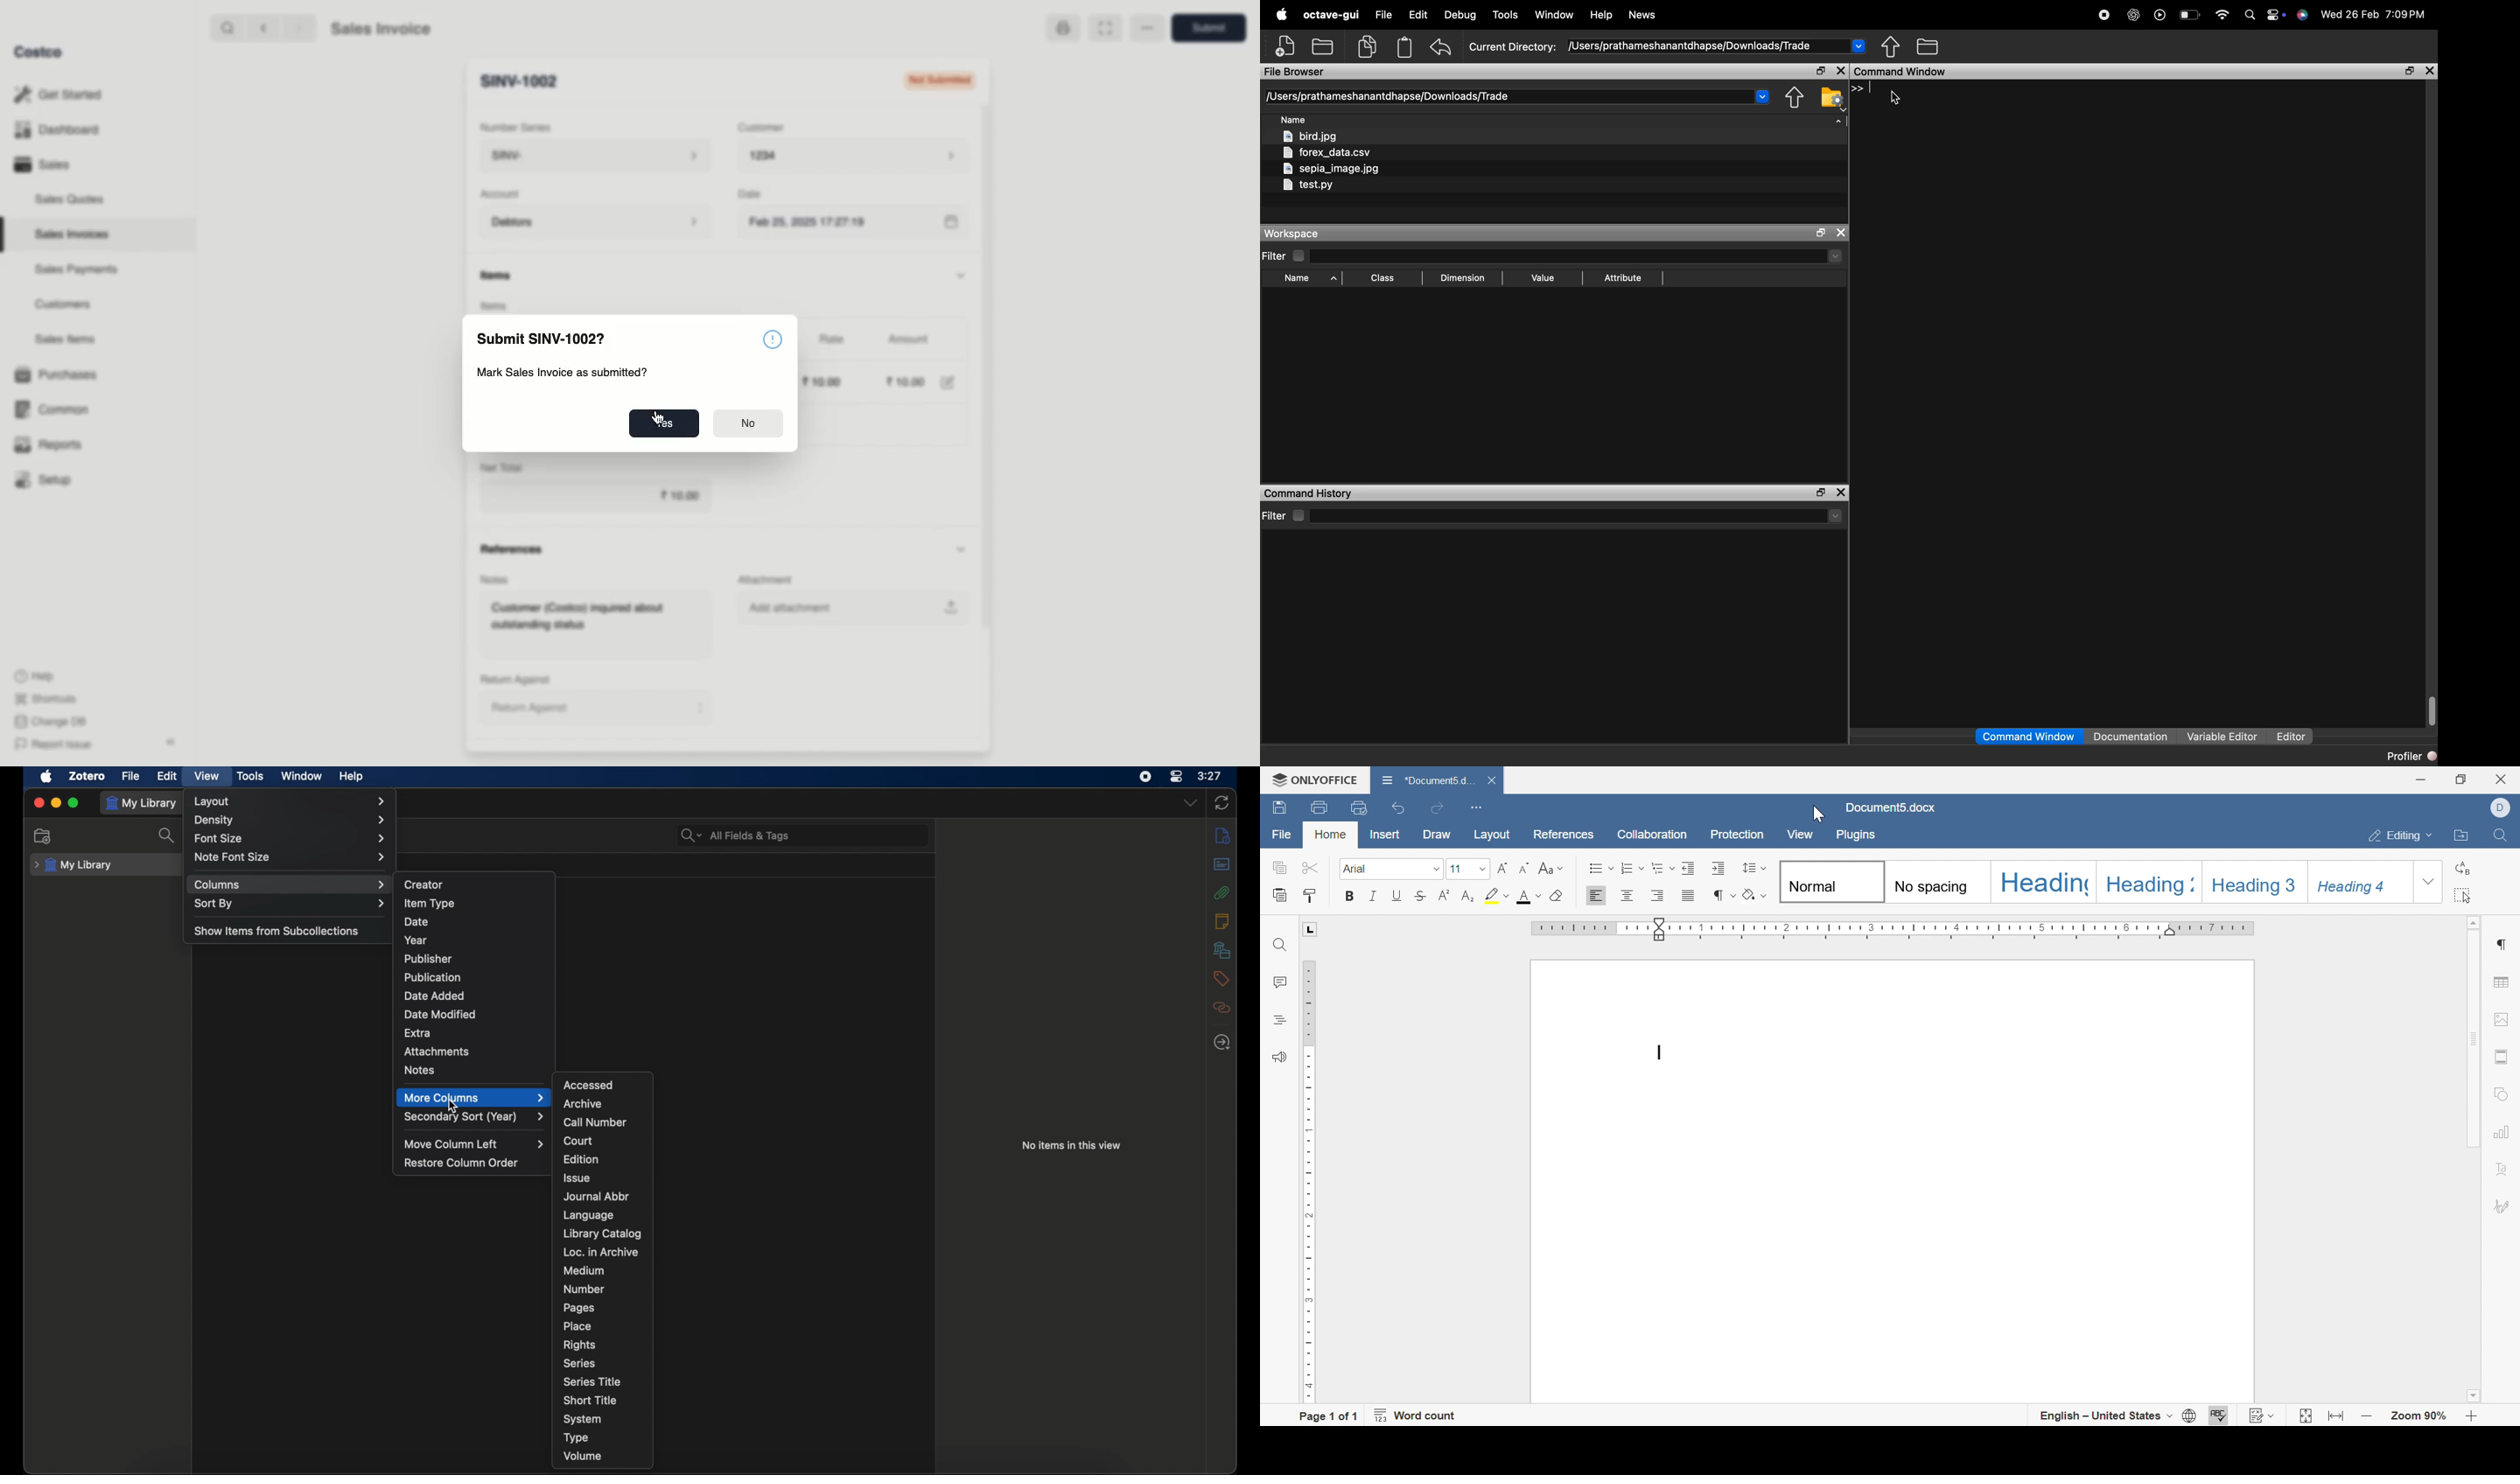  What do you see at coordinates (1633, 869) in the screenshot?
I see `numbering` at bounding box center [1633, 869].